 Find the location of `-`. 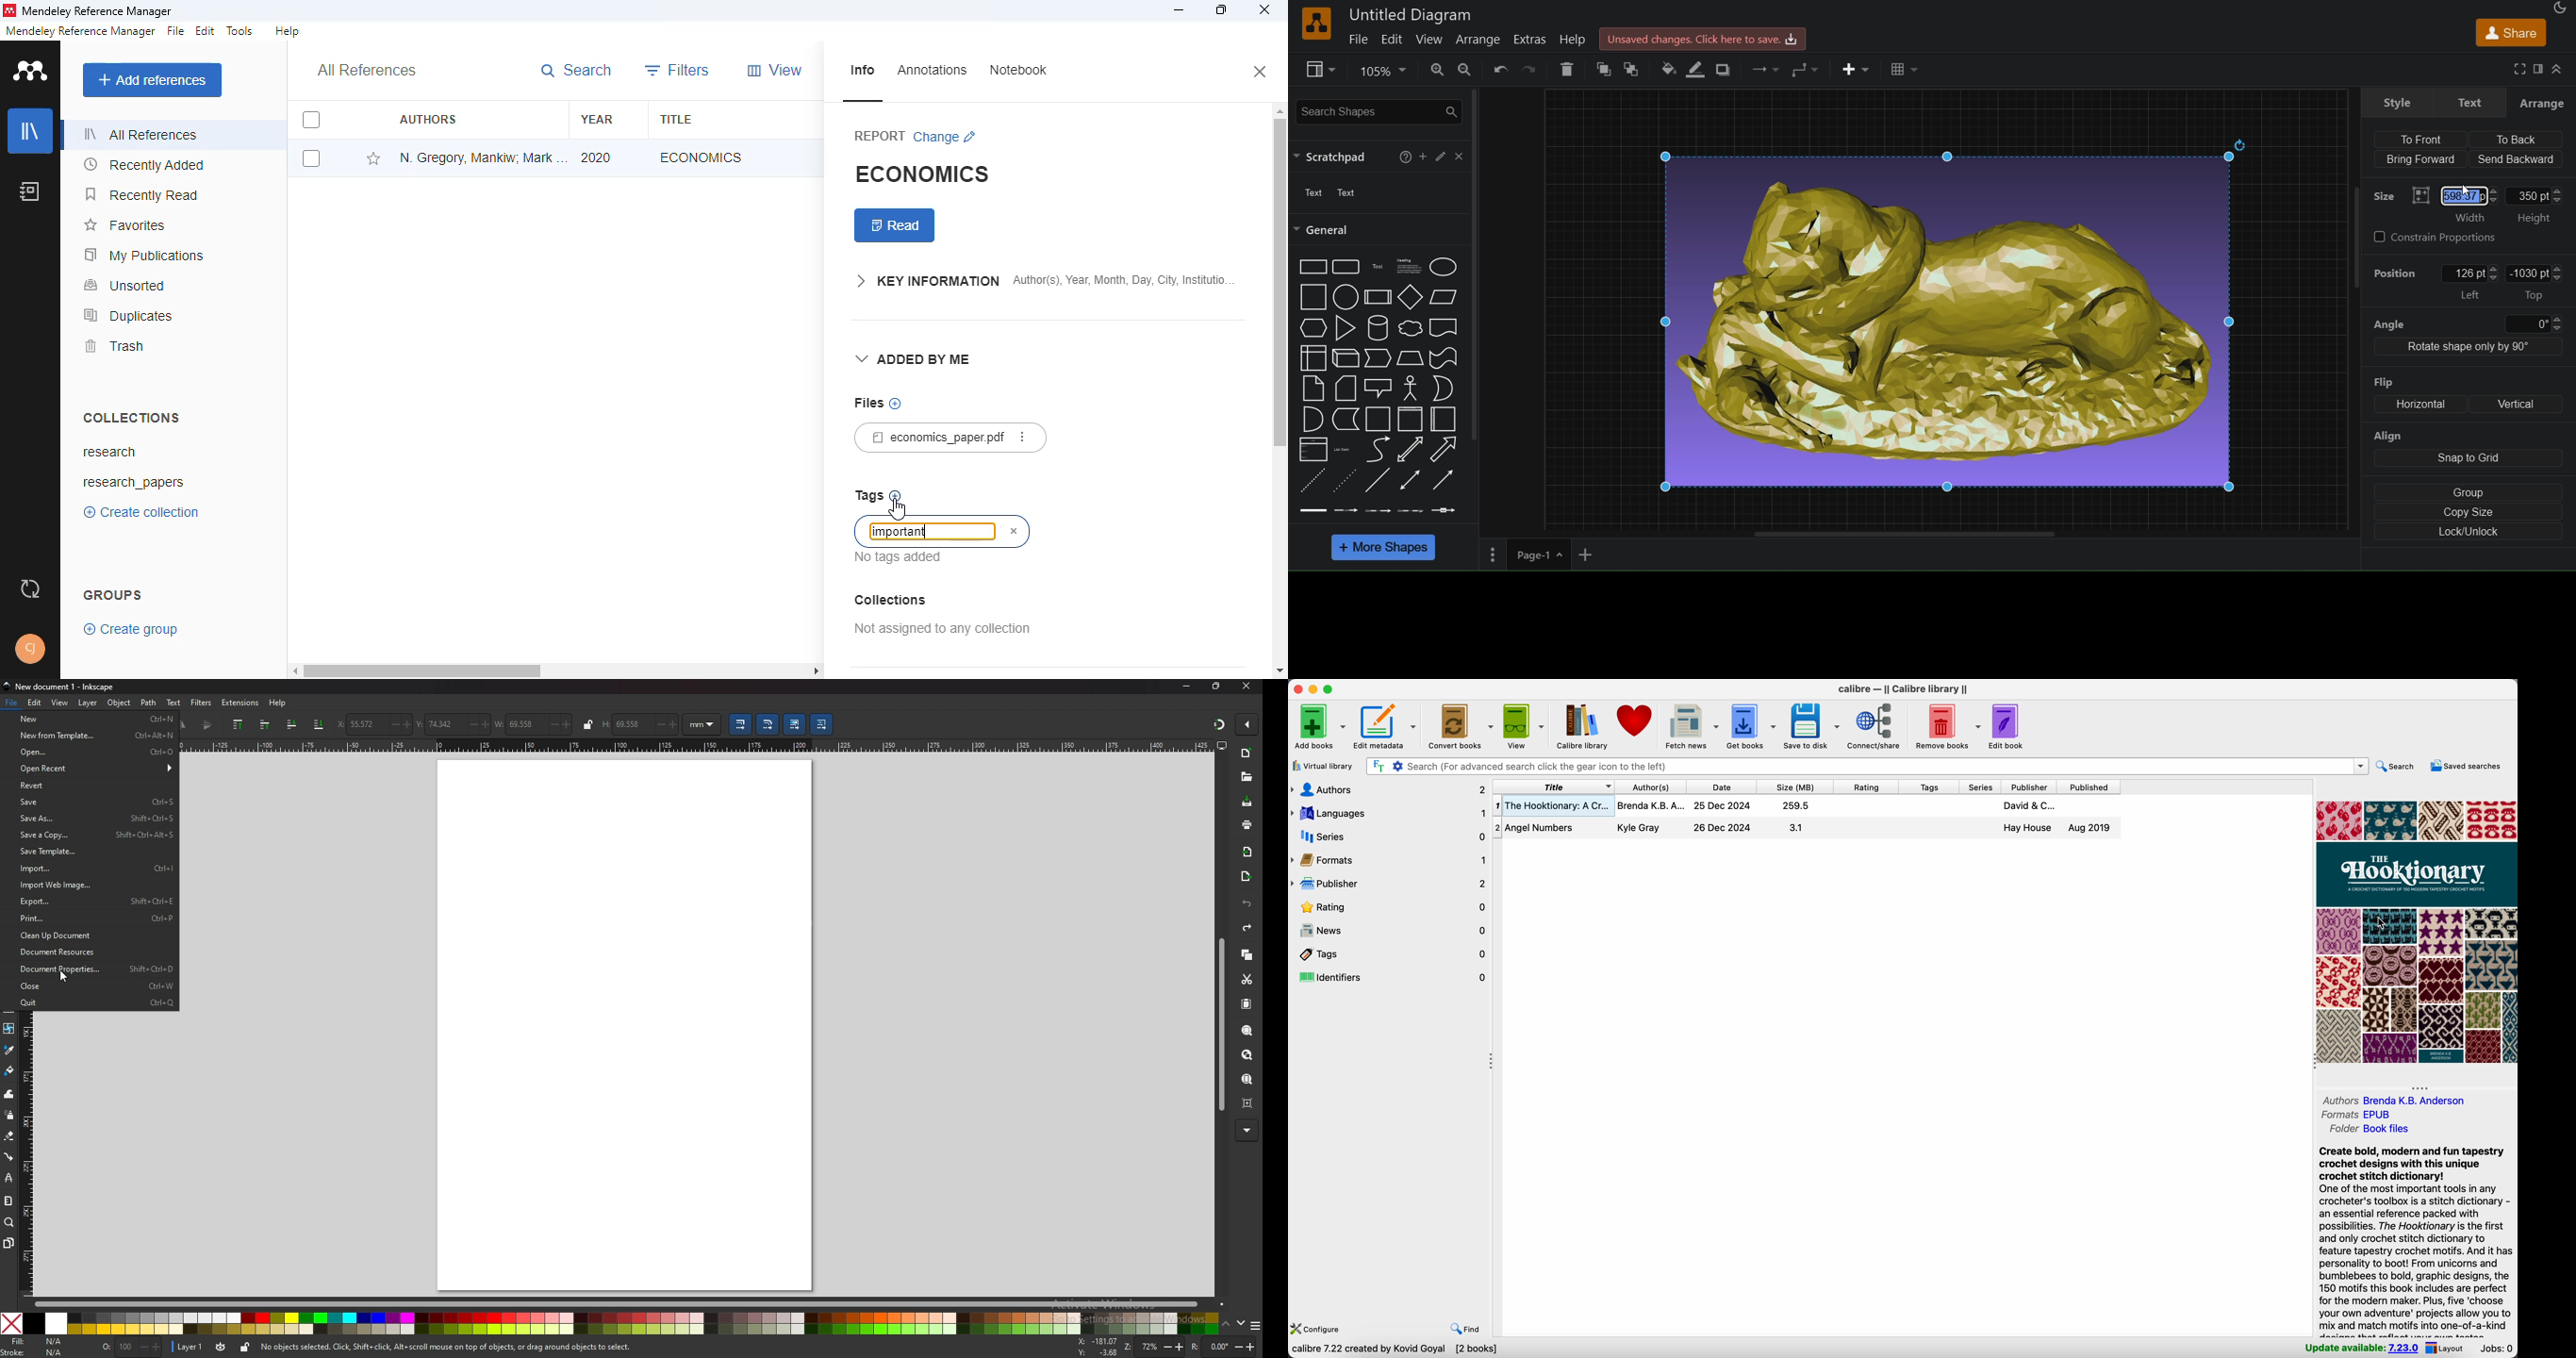

- is located at coordinates (659, 725).